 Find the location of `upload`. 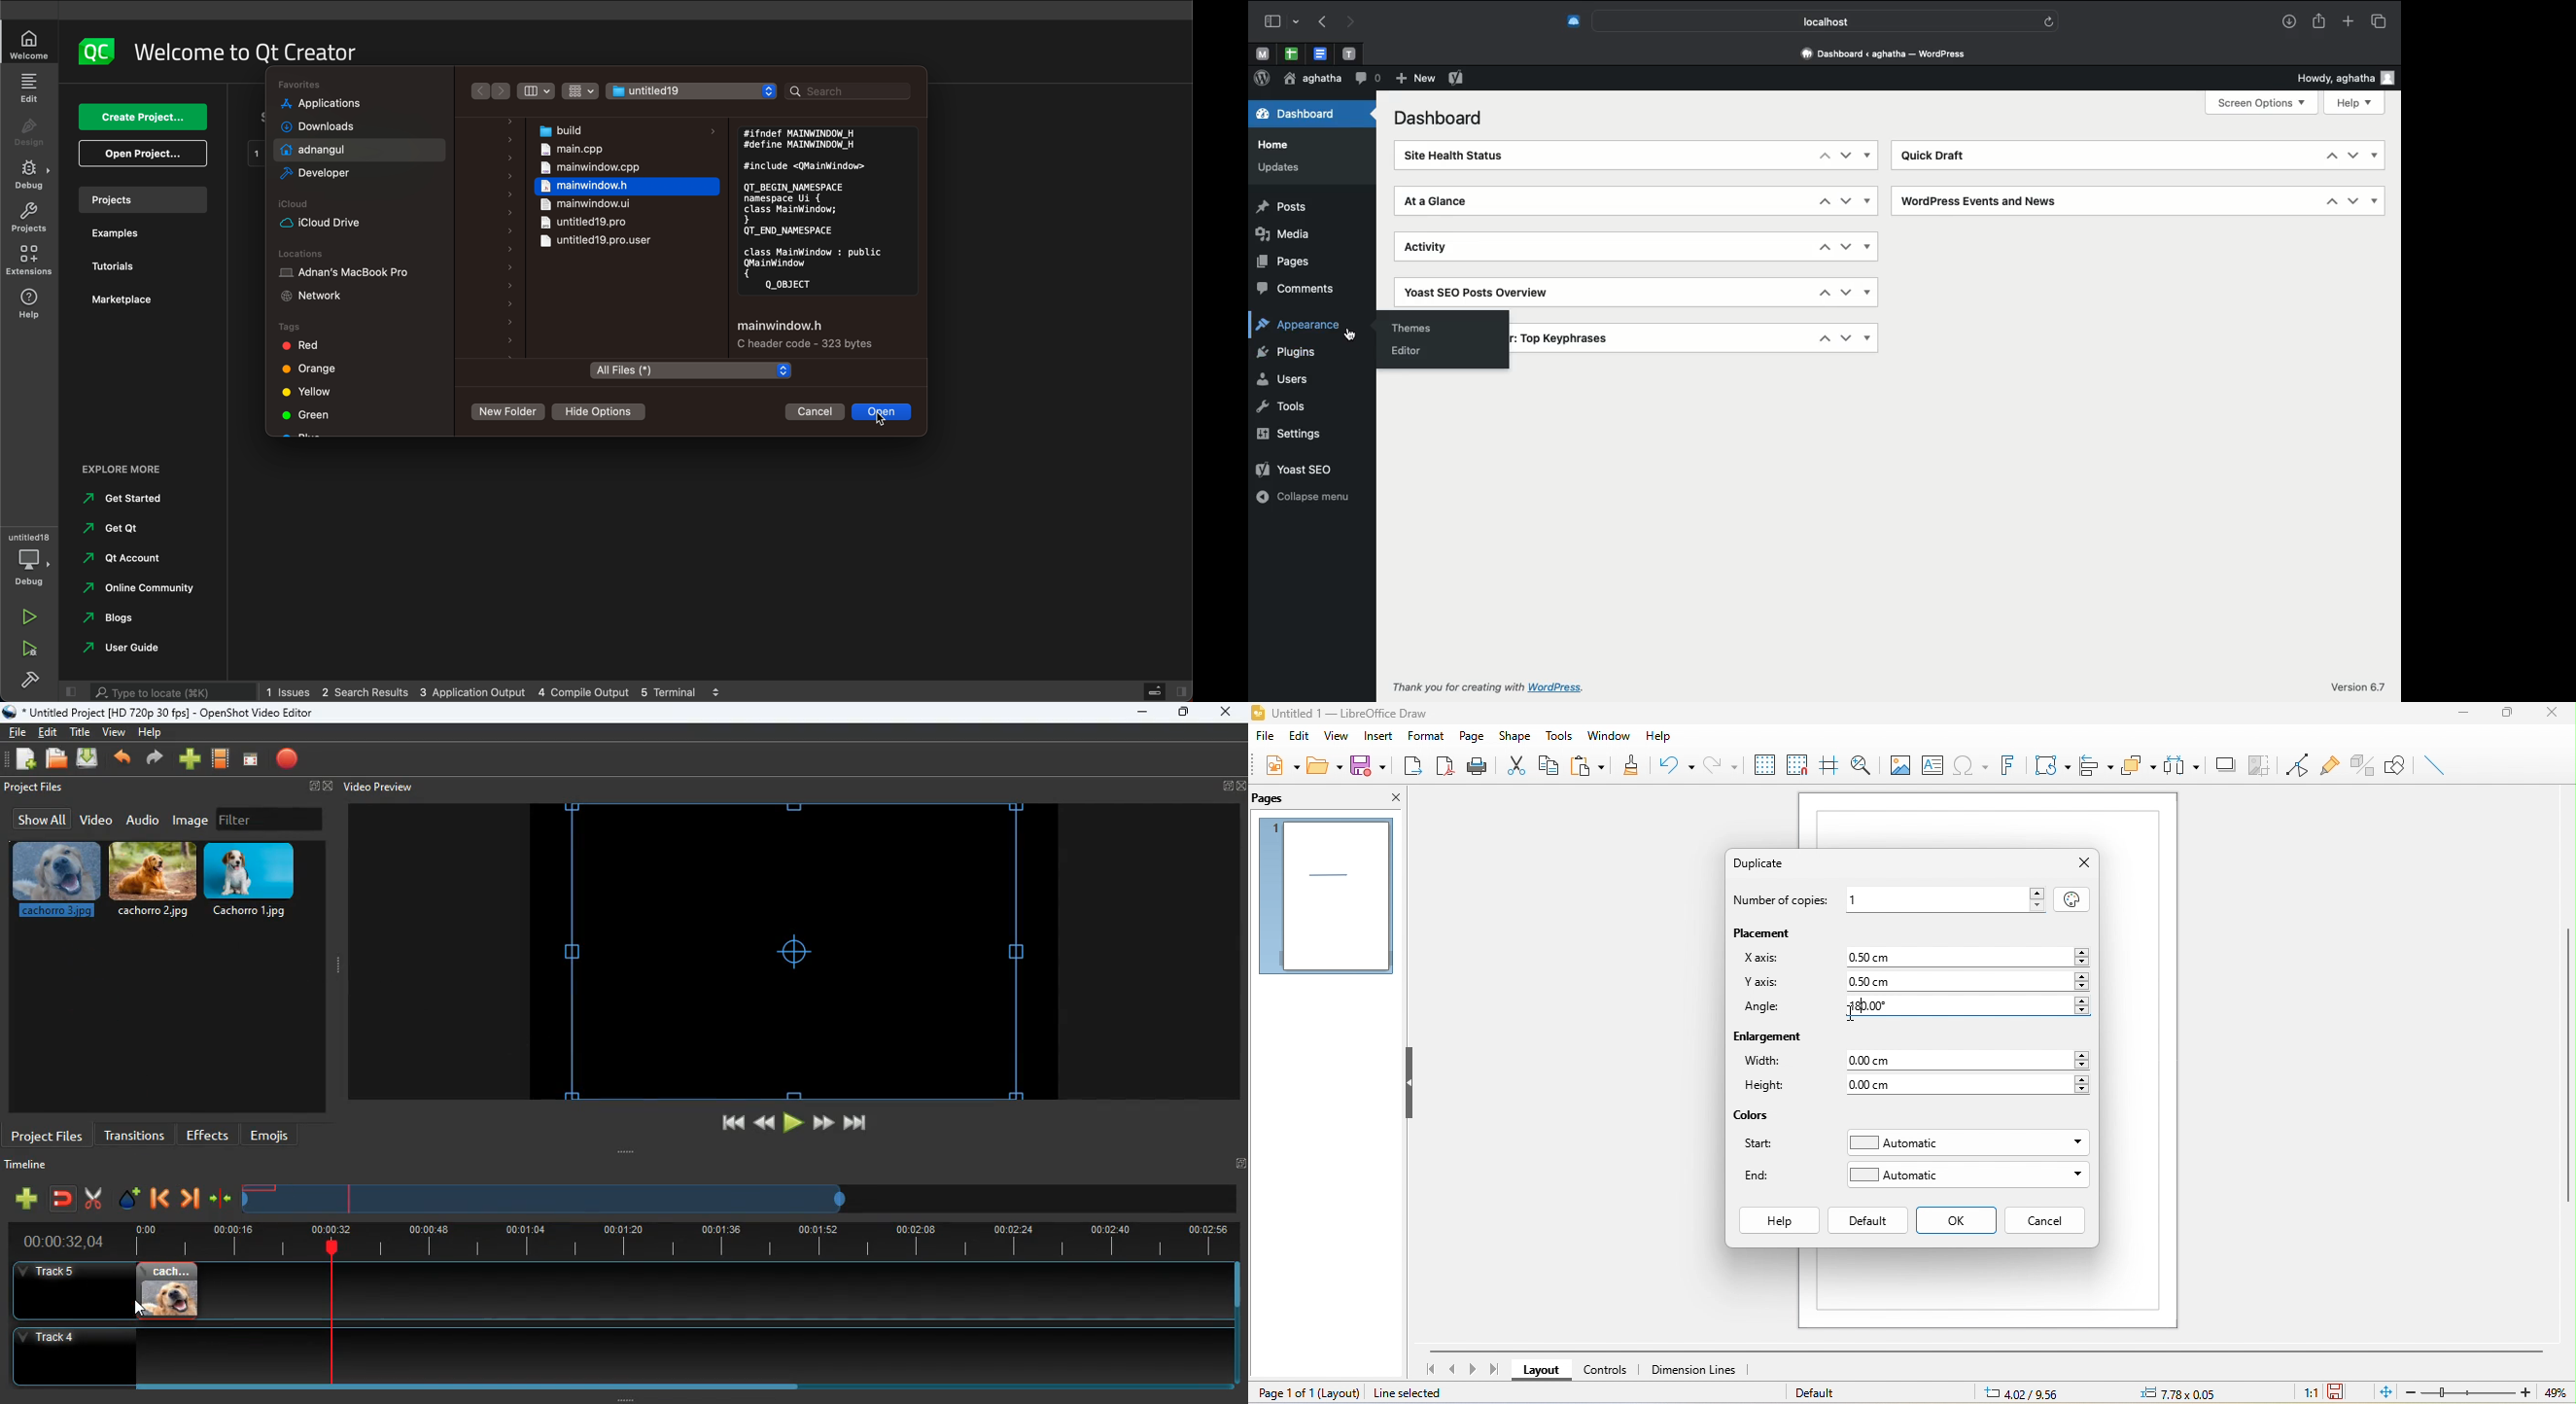

upload is located at coordinates (90, 760).